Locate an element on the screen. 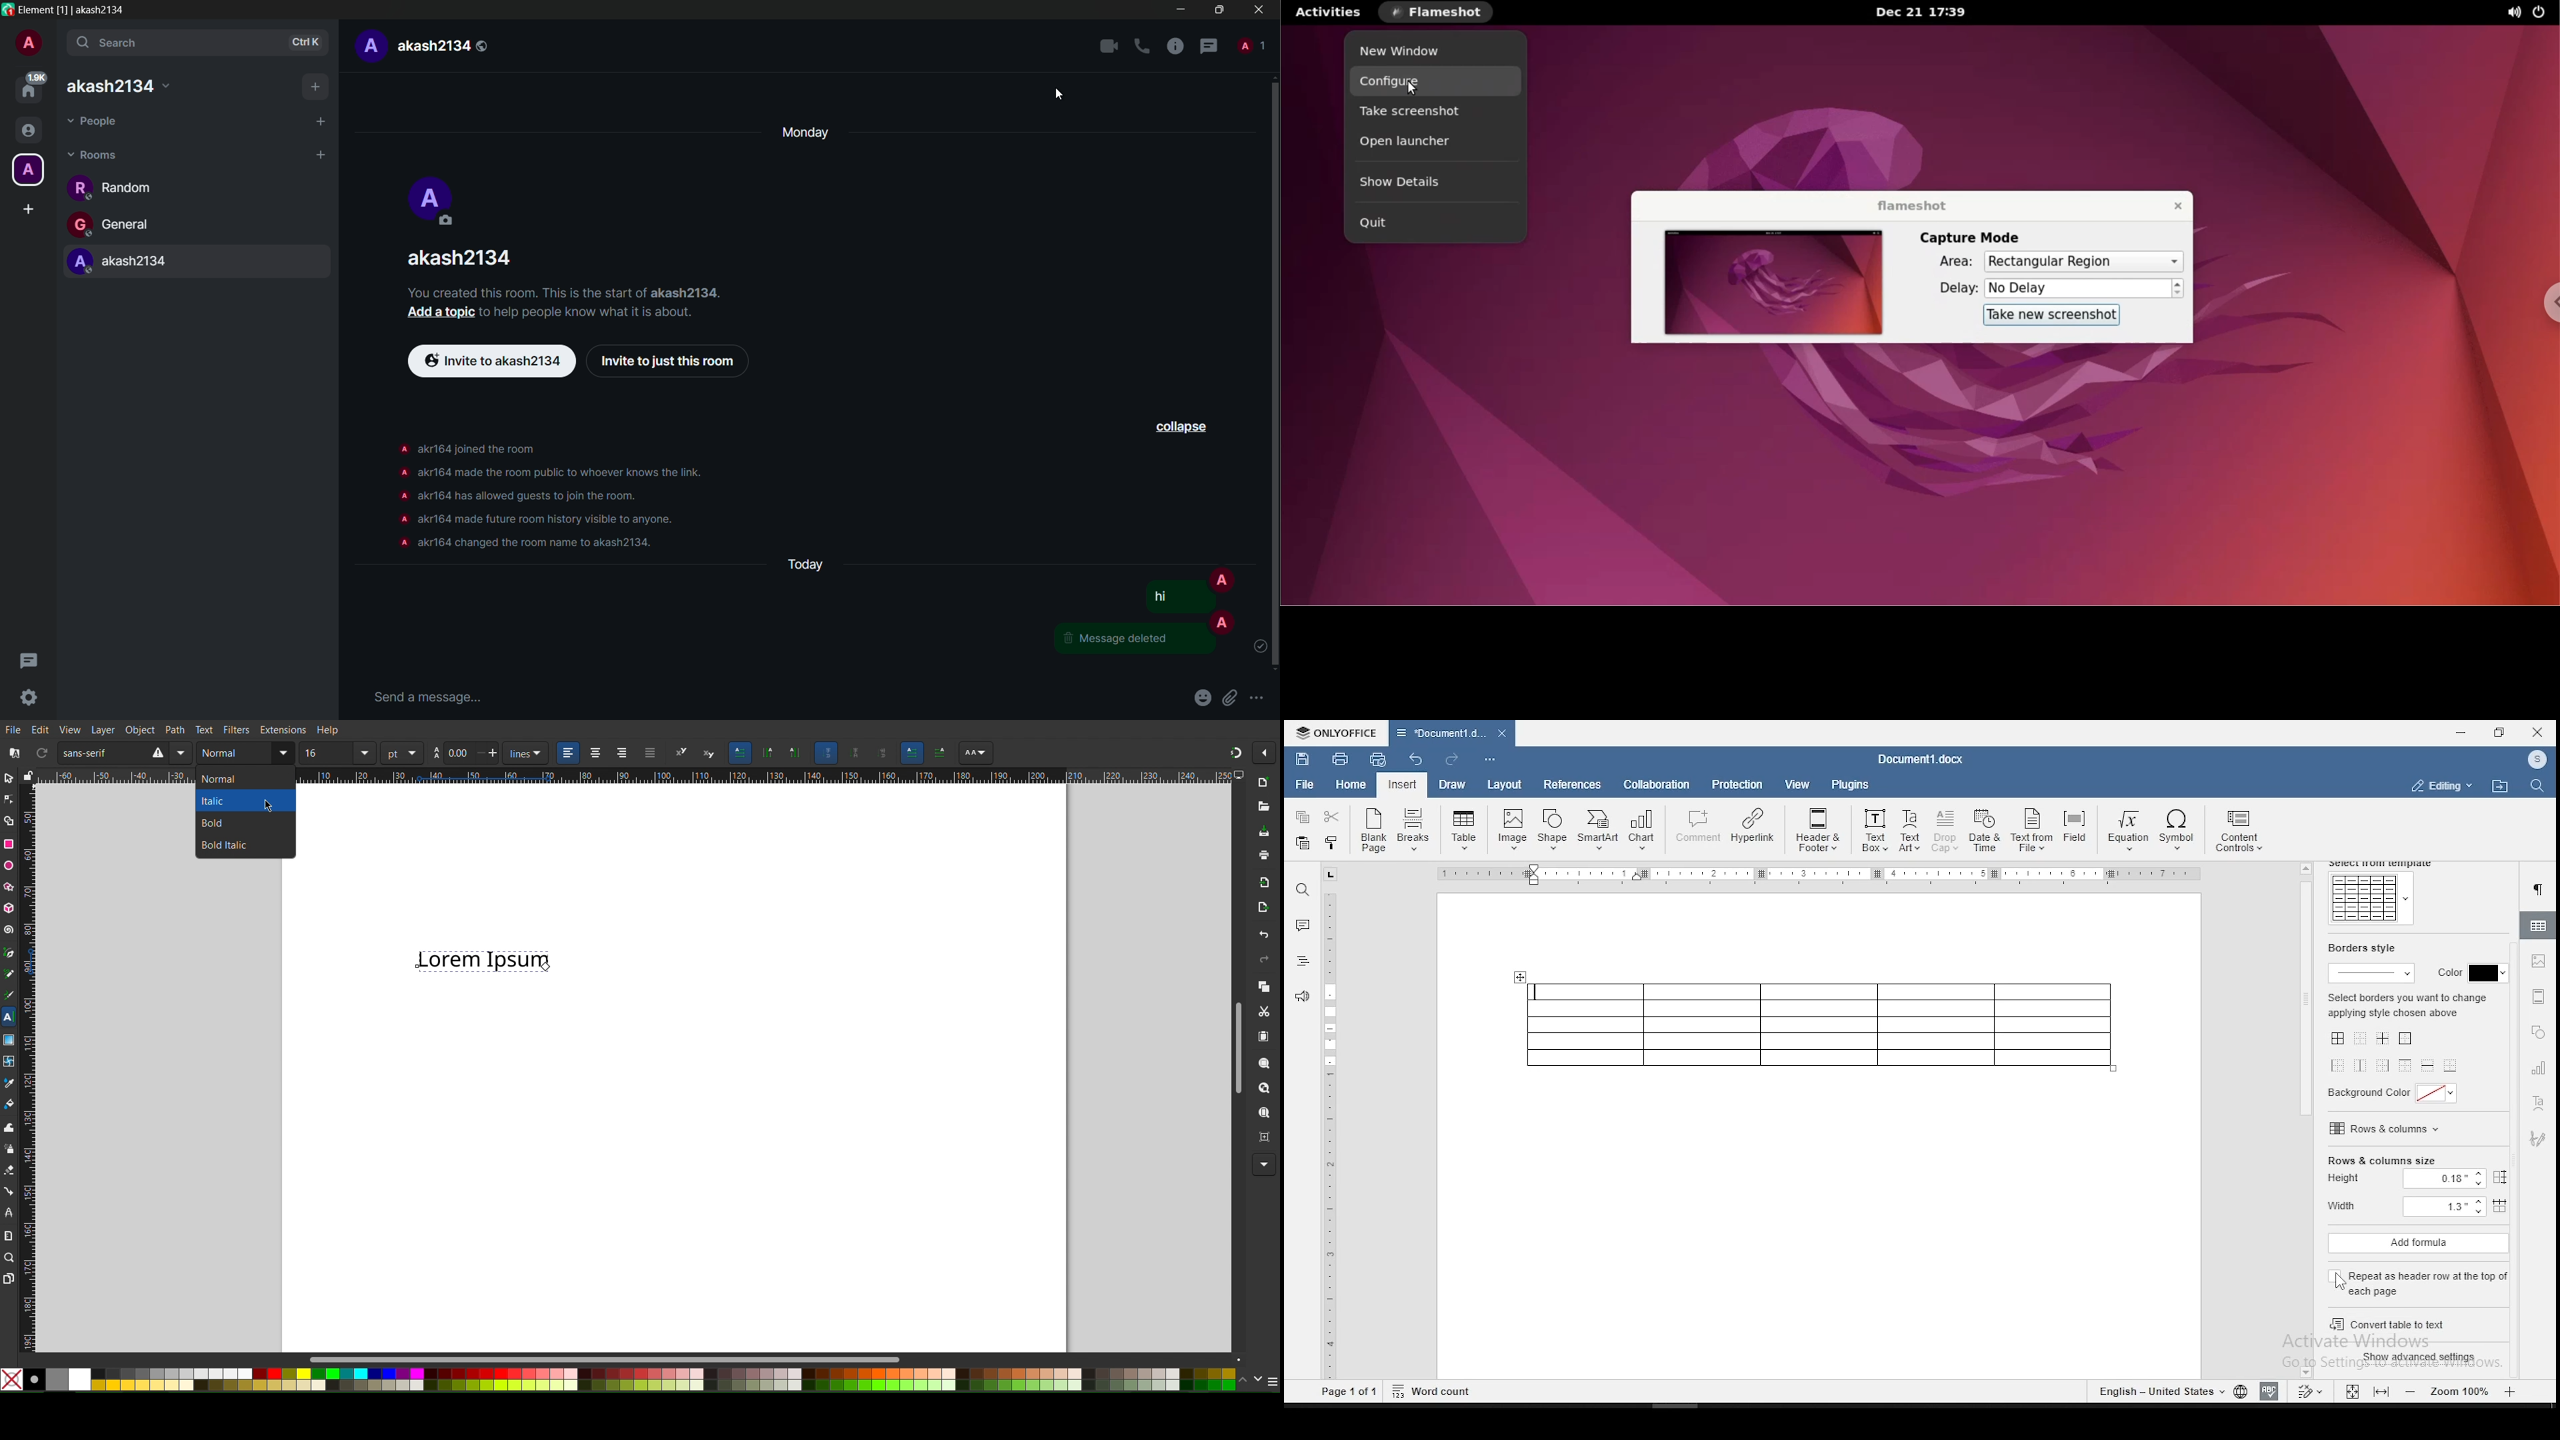 Image resolution: width=2576 pixels, height=1456 pixels. profile is located at coordinates (401, 447).